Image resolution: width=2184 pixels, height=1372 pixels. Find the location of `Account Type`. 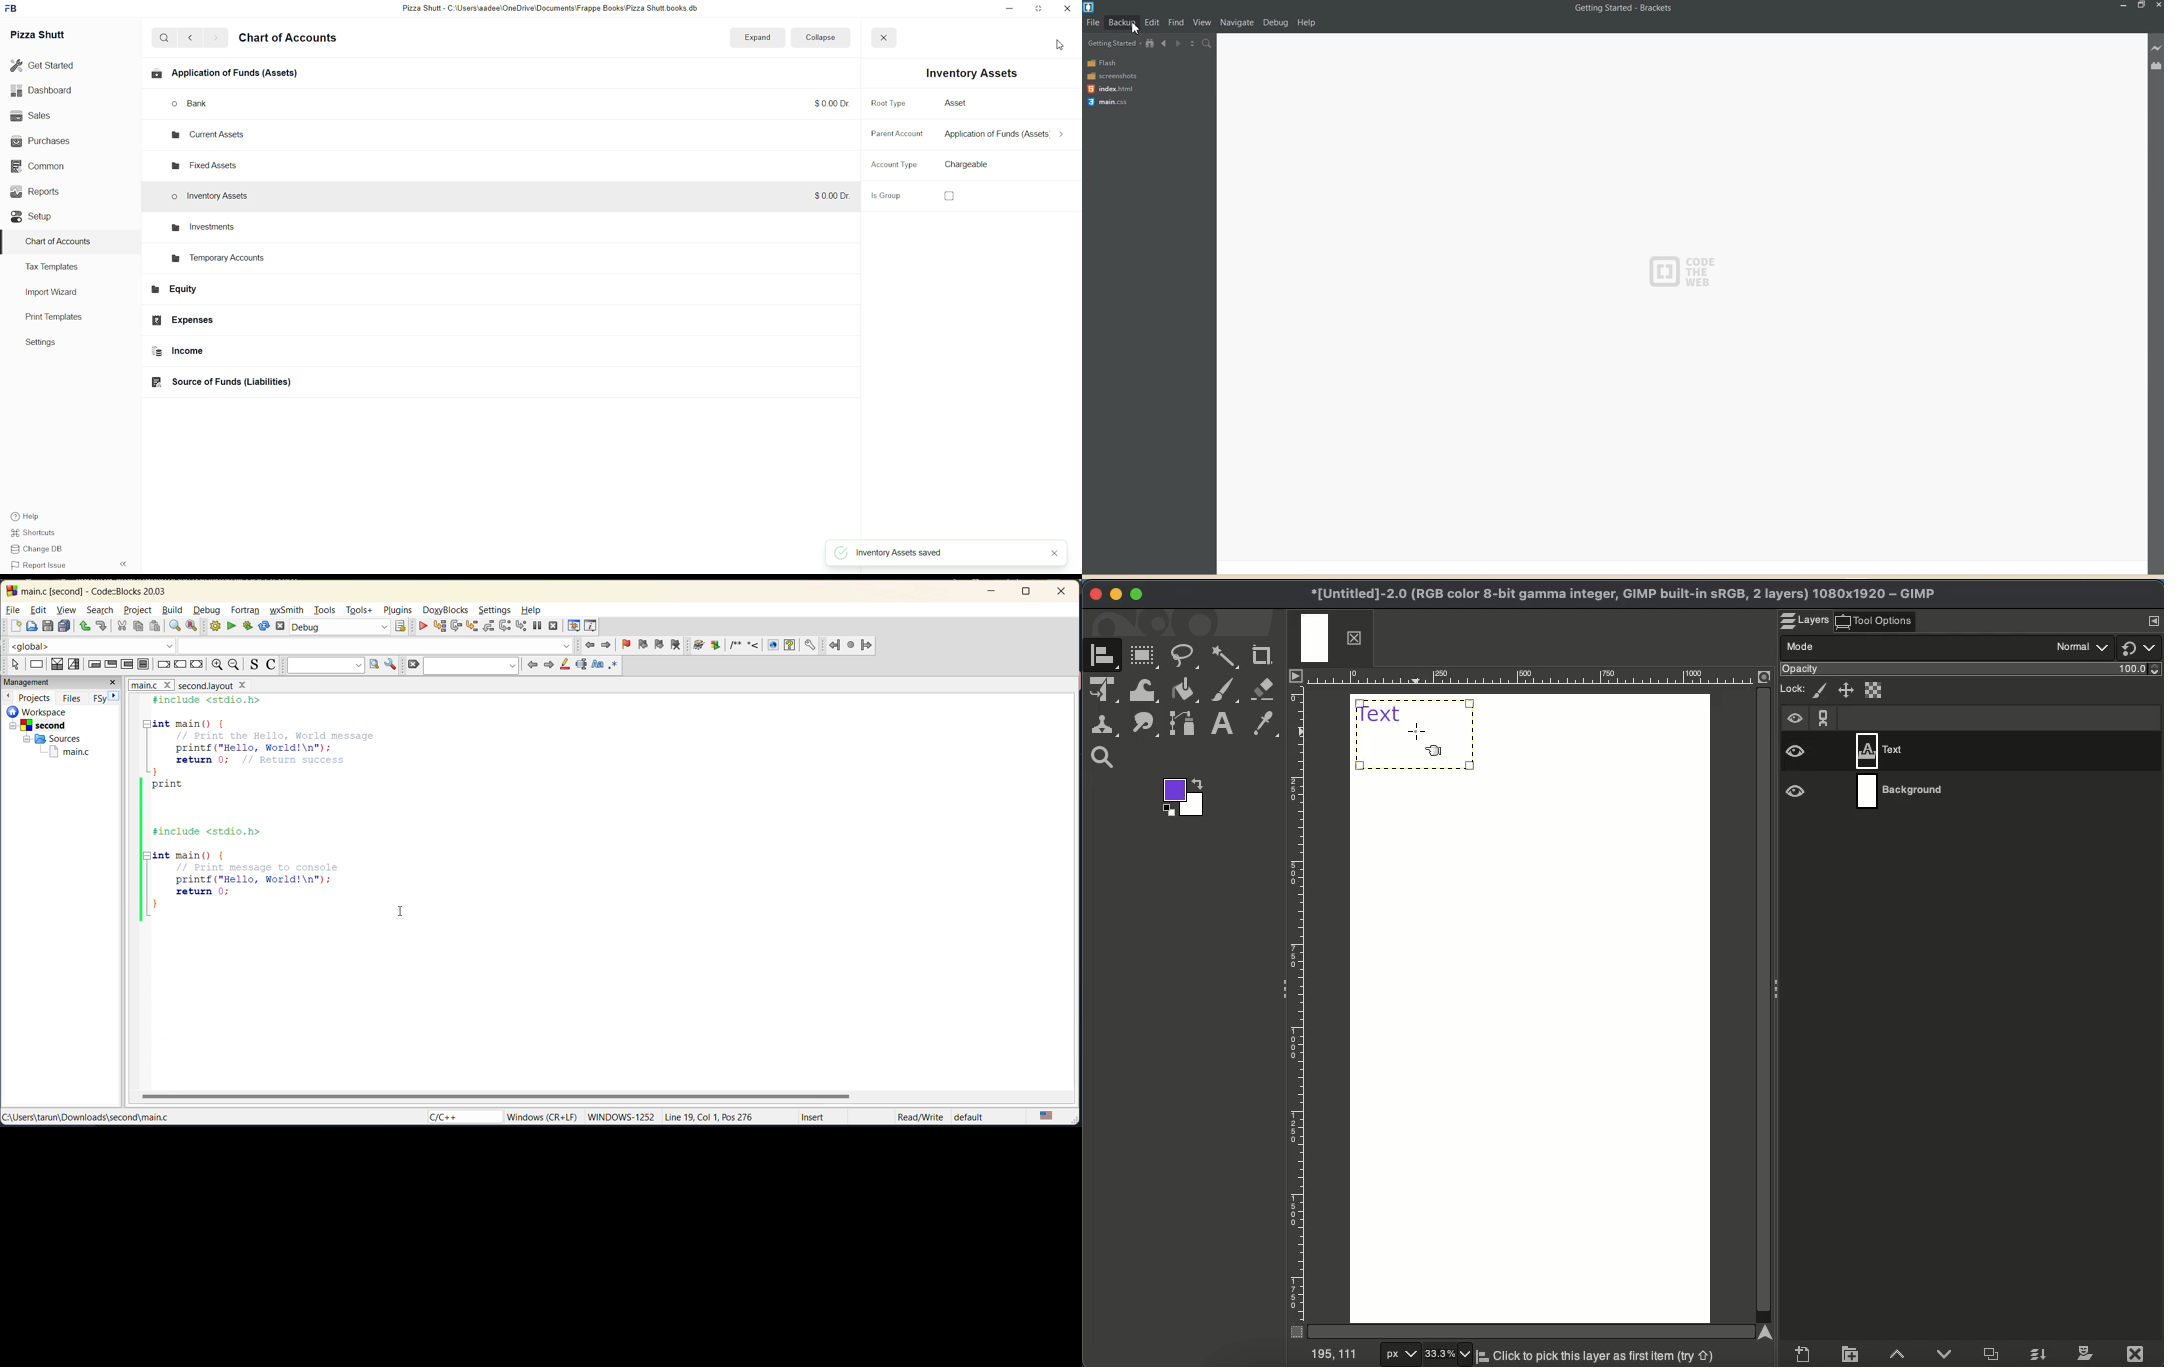

Account Type is located at coordinates (887, 166).